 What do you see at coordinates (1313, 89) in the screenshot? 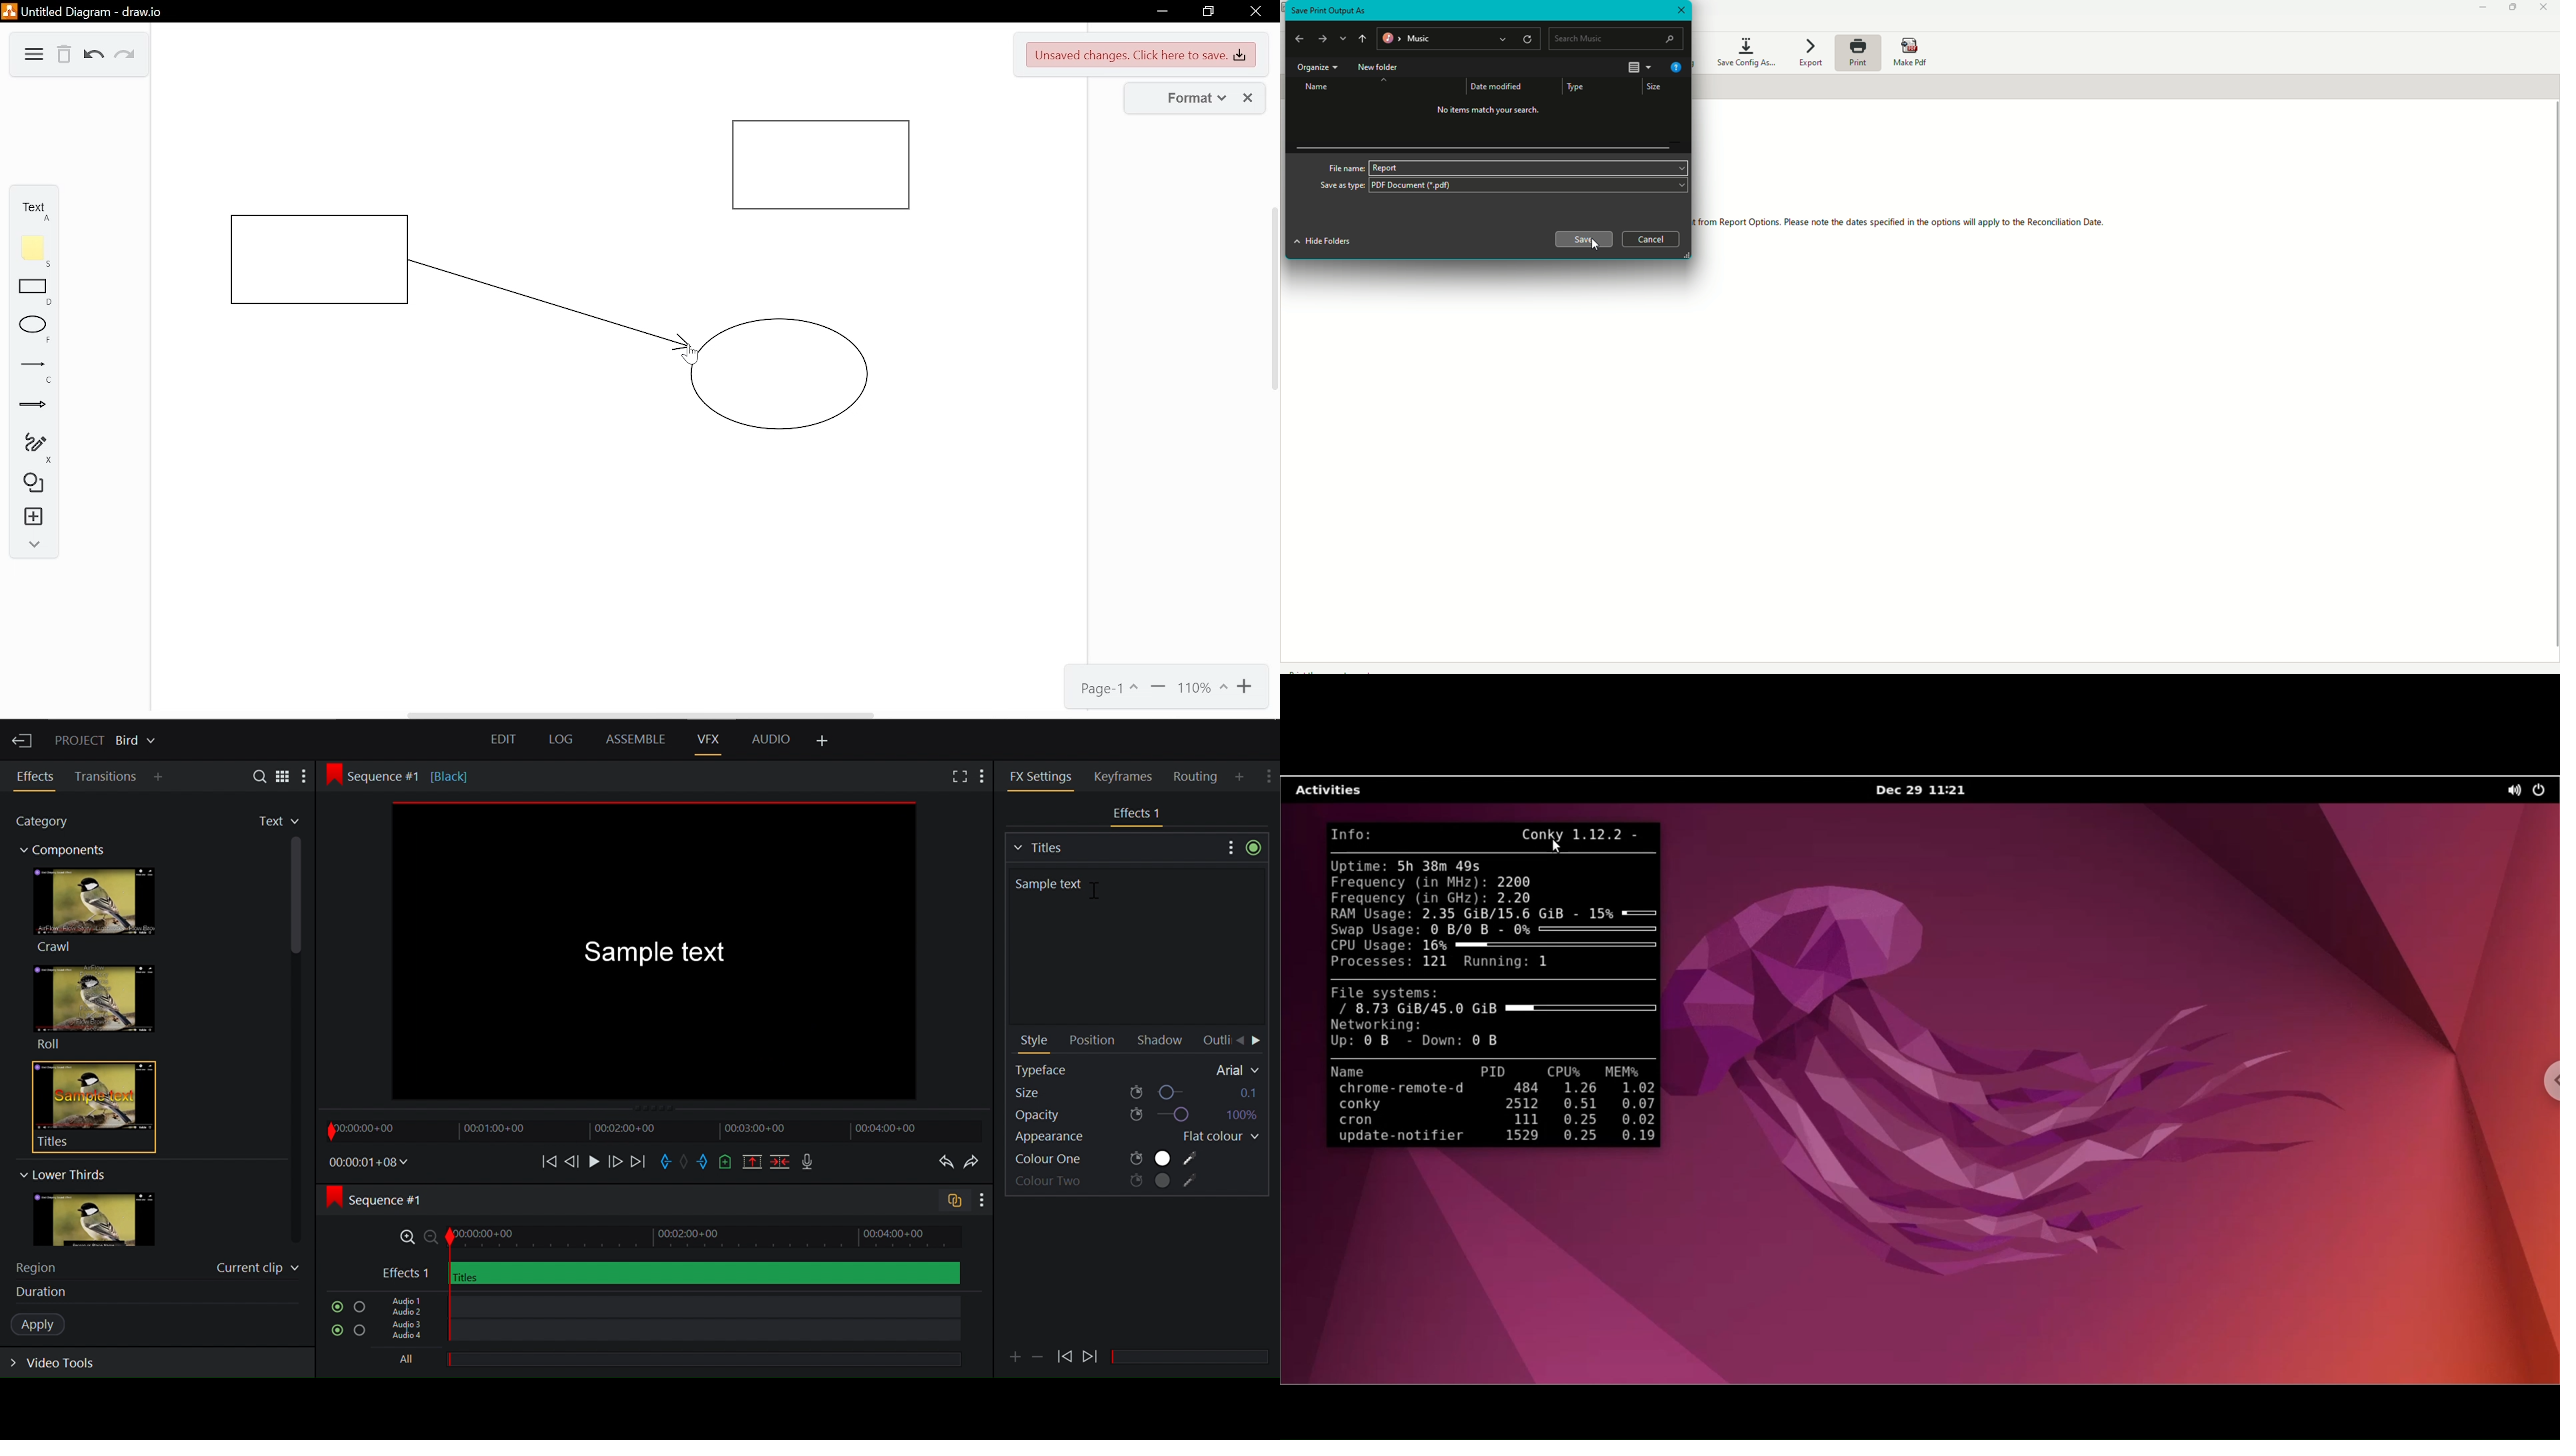
I see `Name` at bounding box center [1313, 89].